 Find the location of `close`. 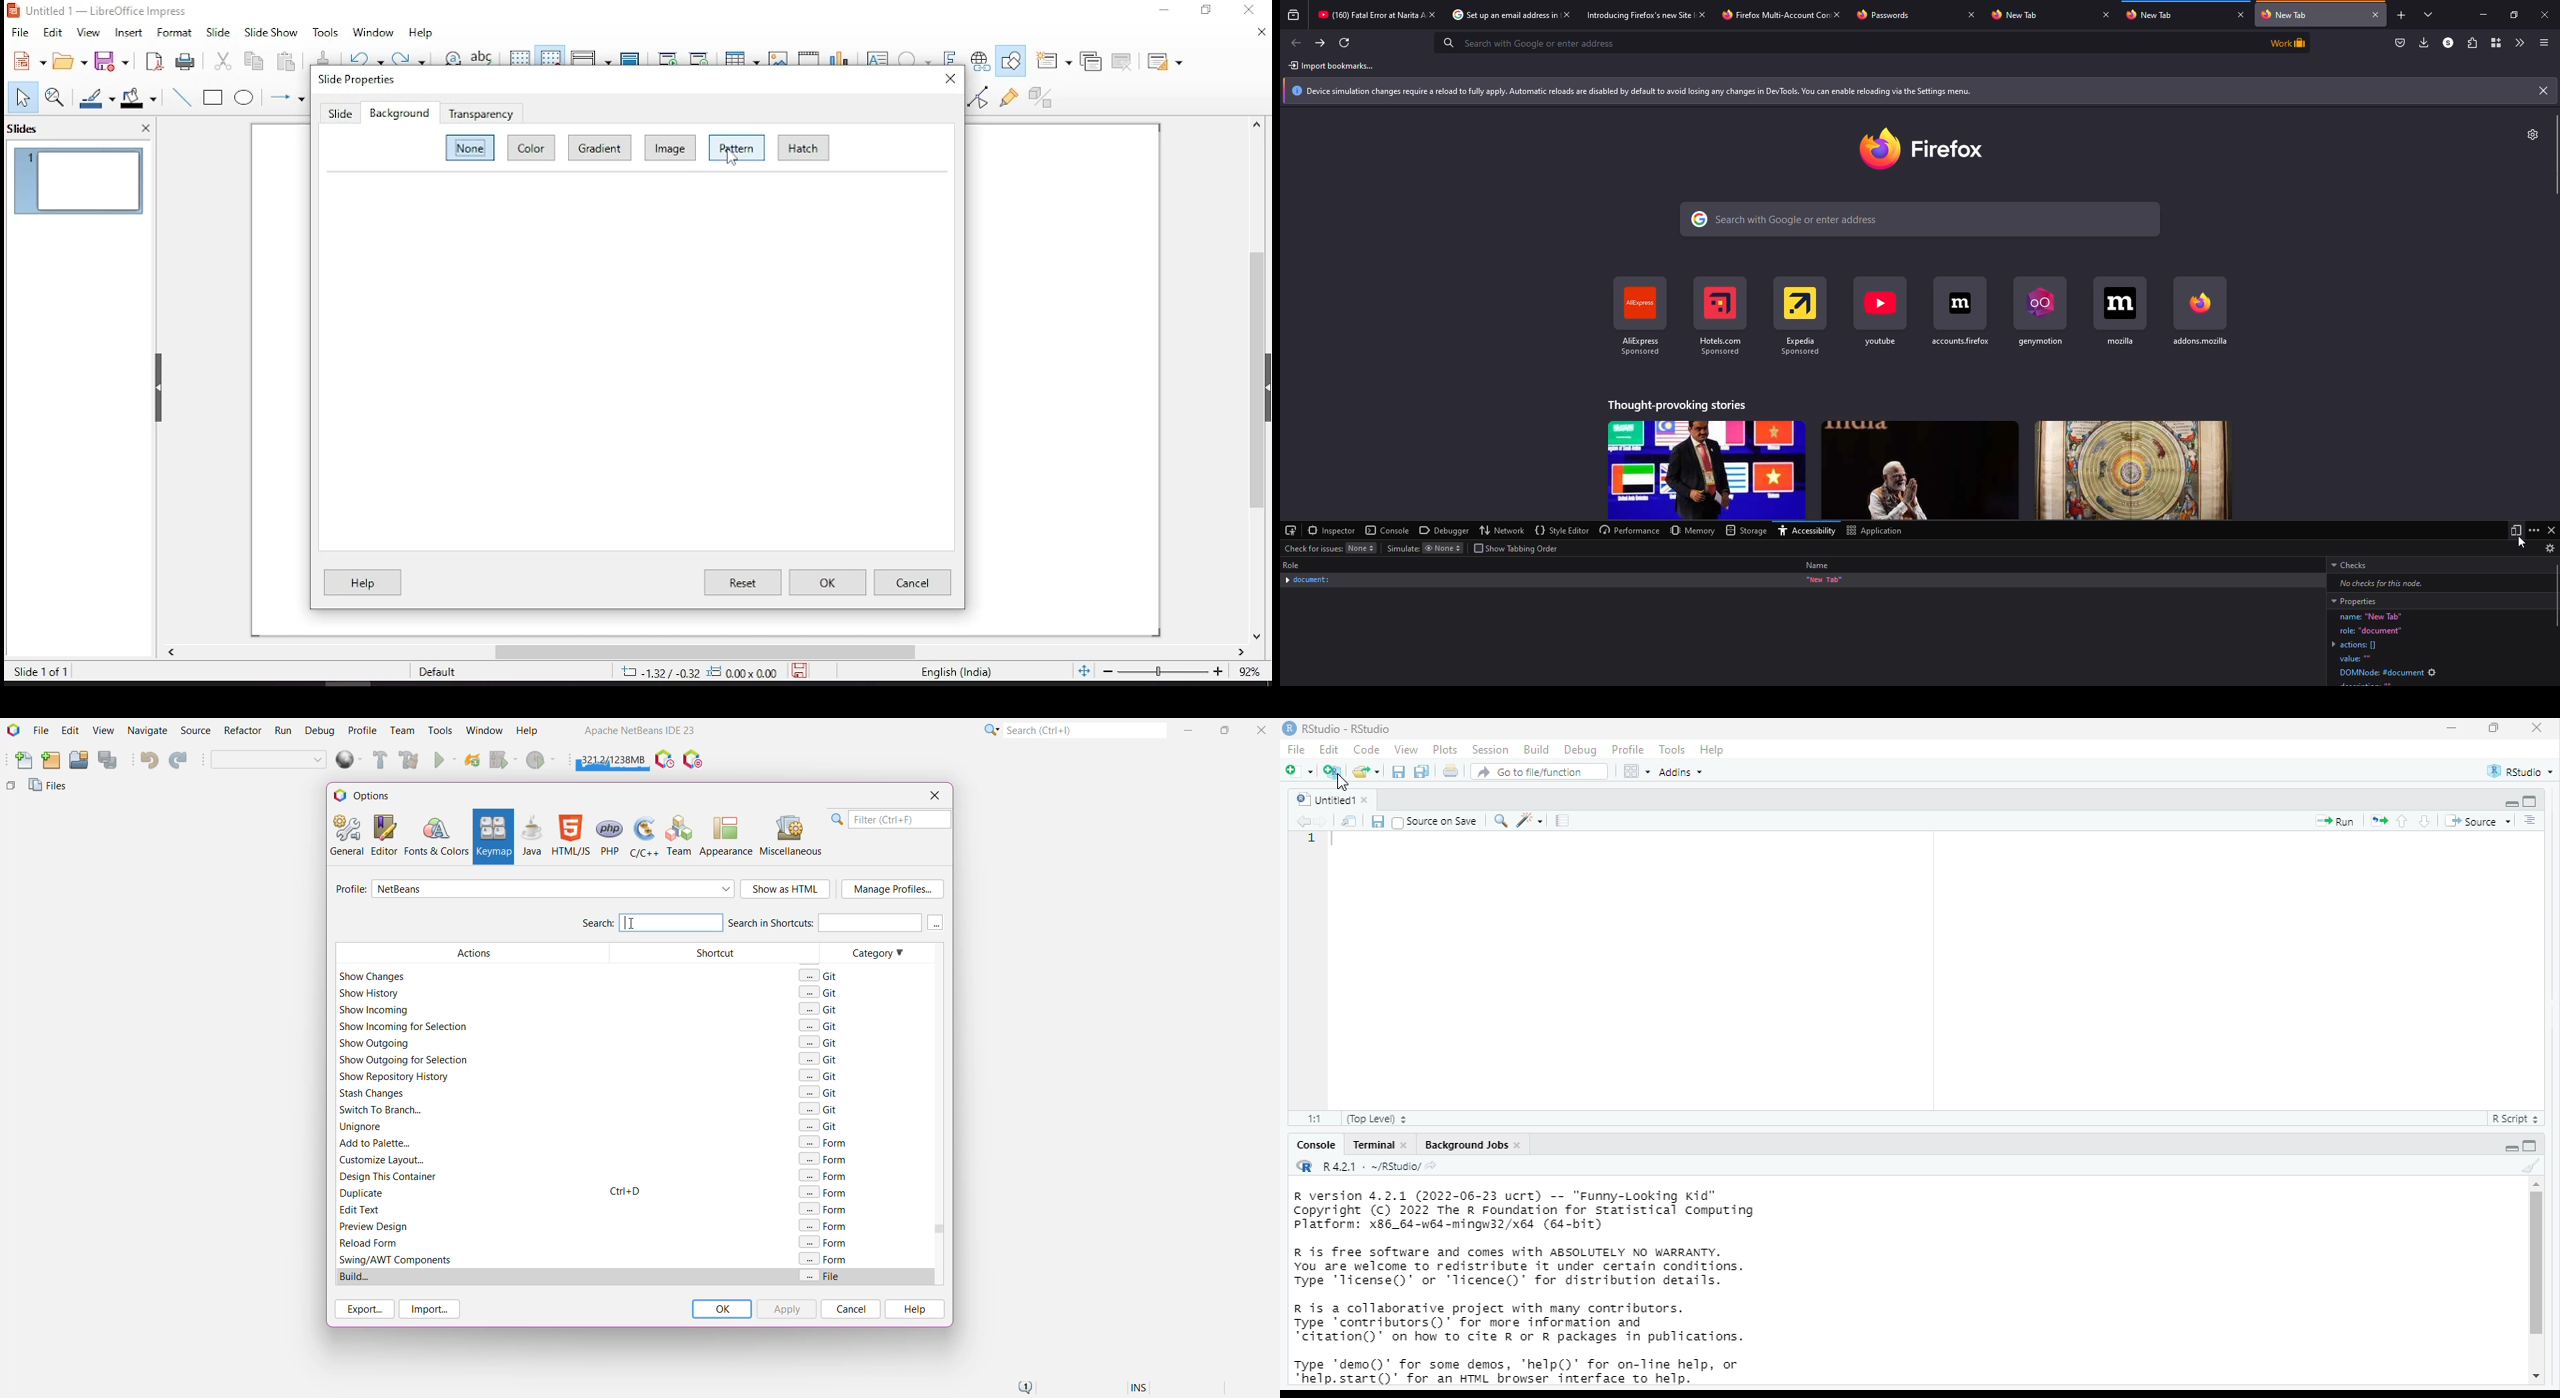

close is located at coordinates (1407, 1146).